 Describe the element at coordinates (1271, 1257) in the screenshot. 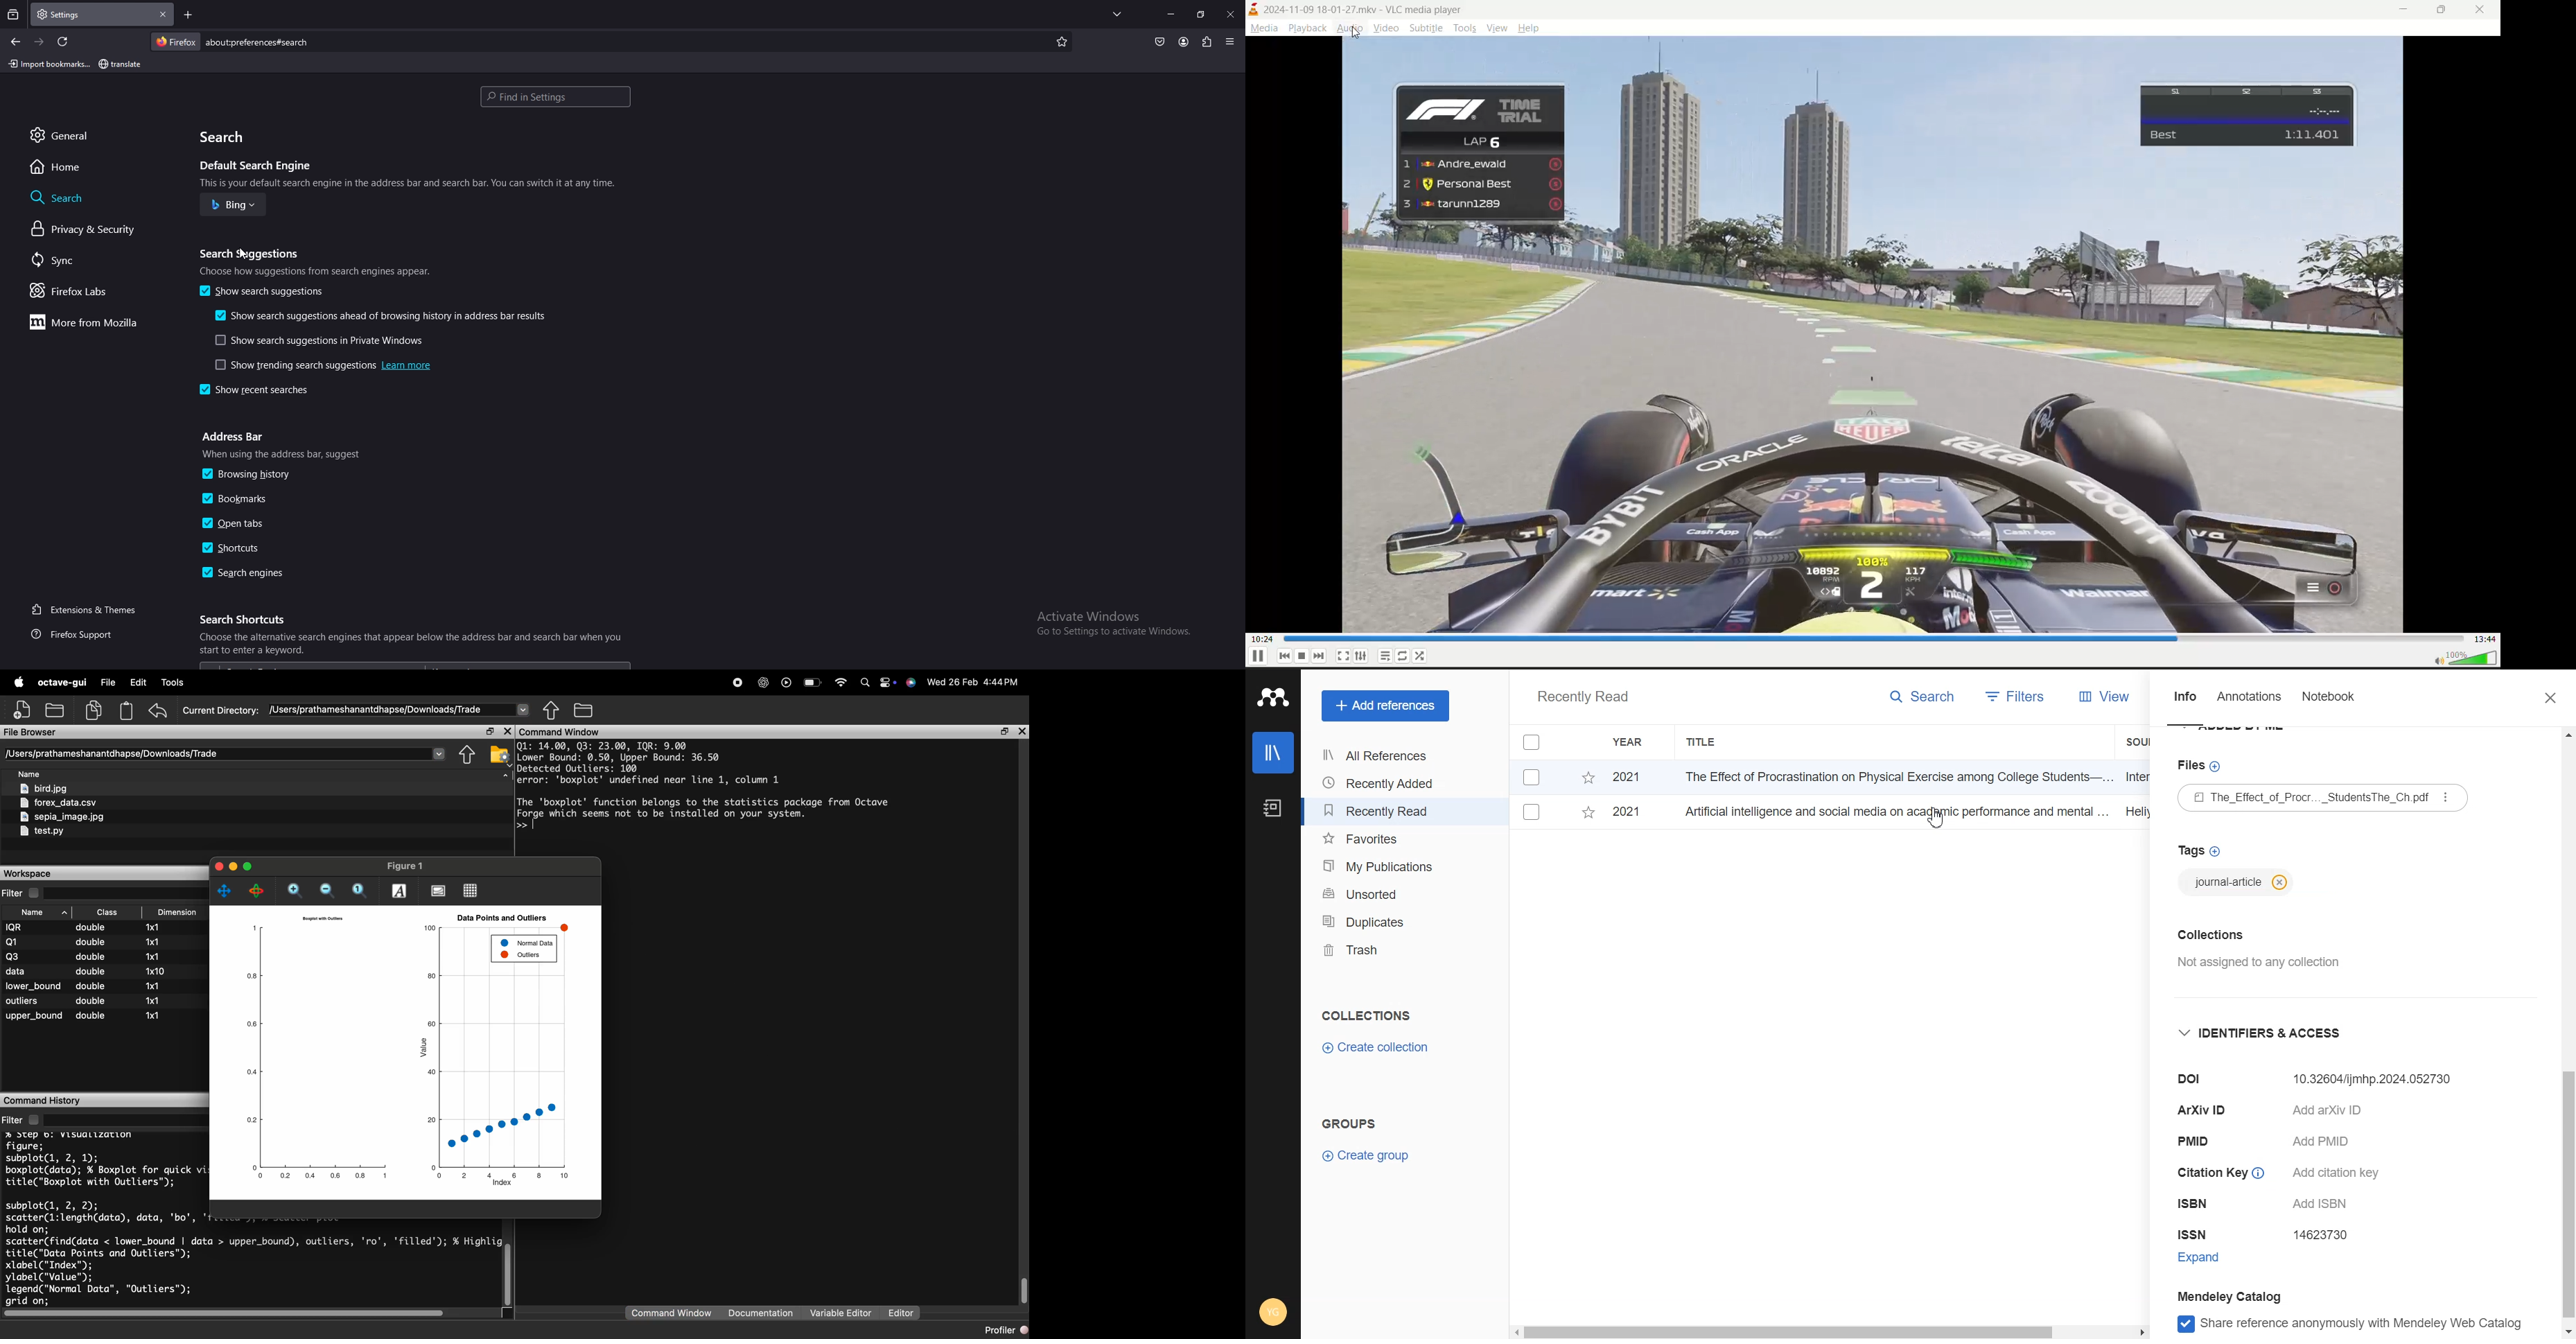

I see `Auto sync` at that location.